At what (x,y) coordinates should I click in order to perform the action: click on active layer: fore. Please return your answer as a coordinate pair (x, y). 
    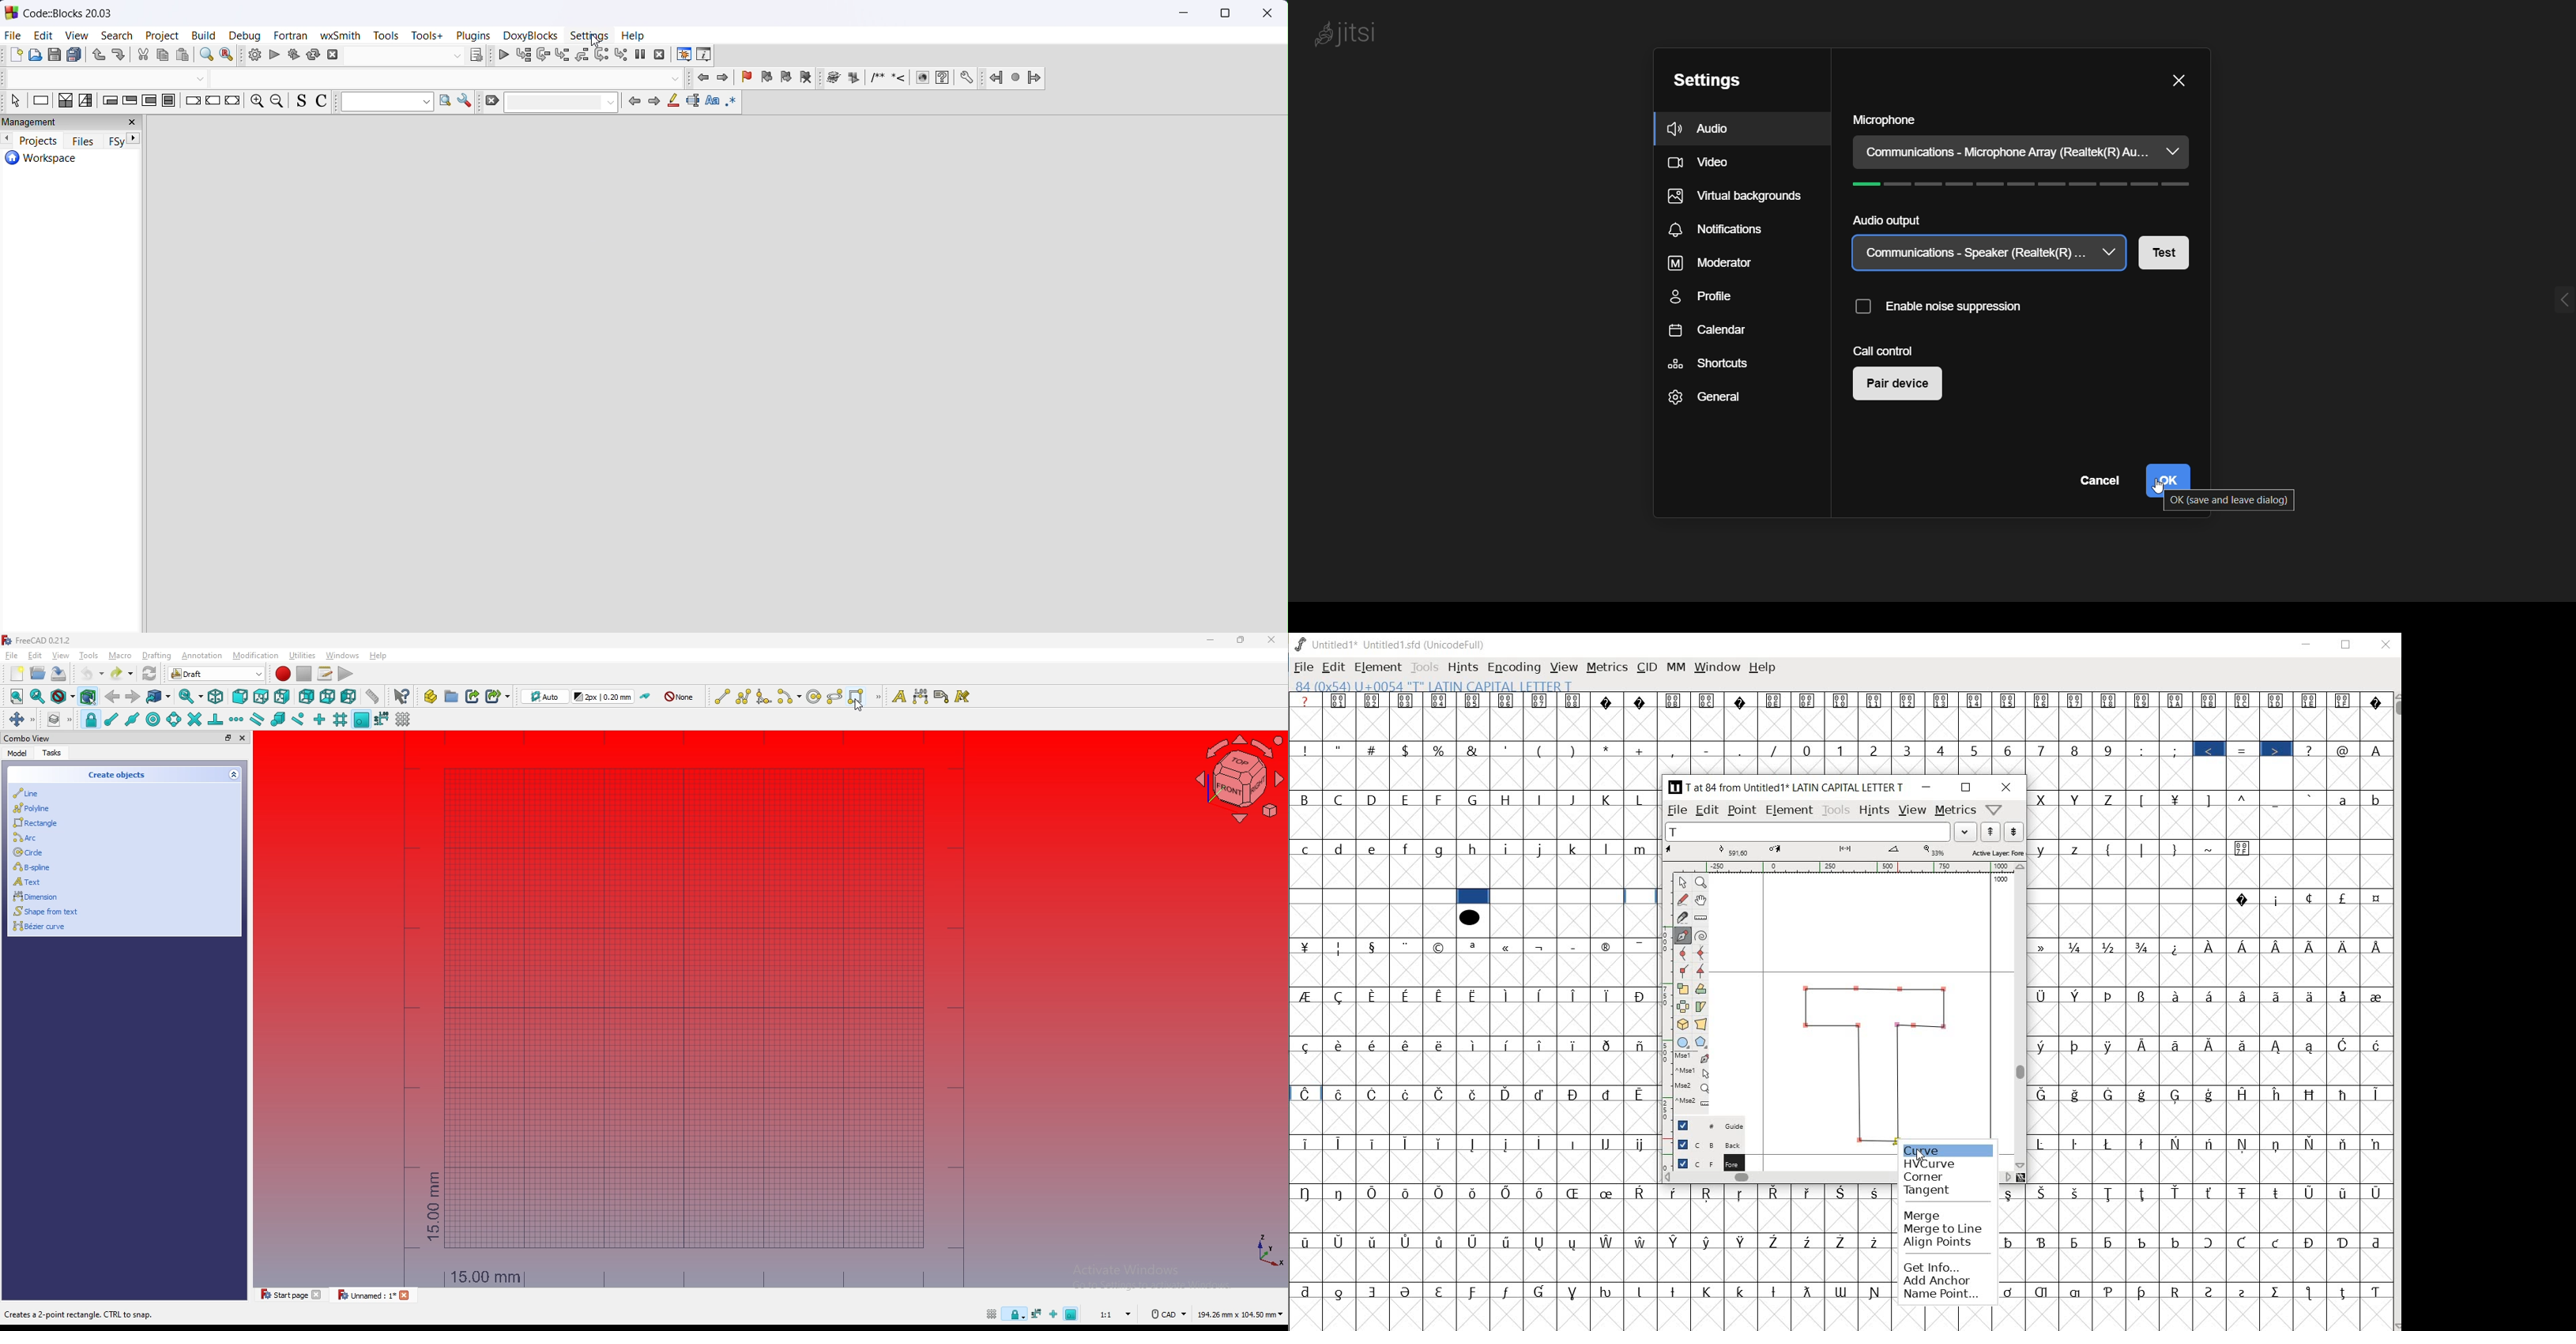
    Looking at the image, I should click on (1846, 851).